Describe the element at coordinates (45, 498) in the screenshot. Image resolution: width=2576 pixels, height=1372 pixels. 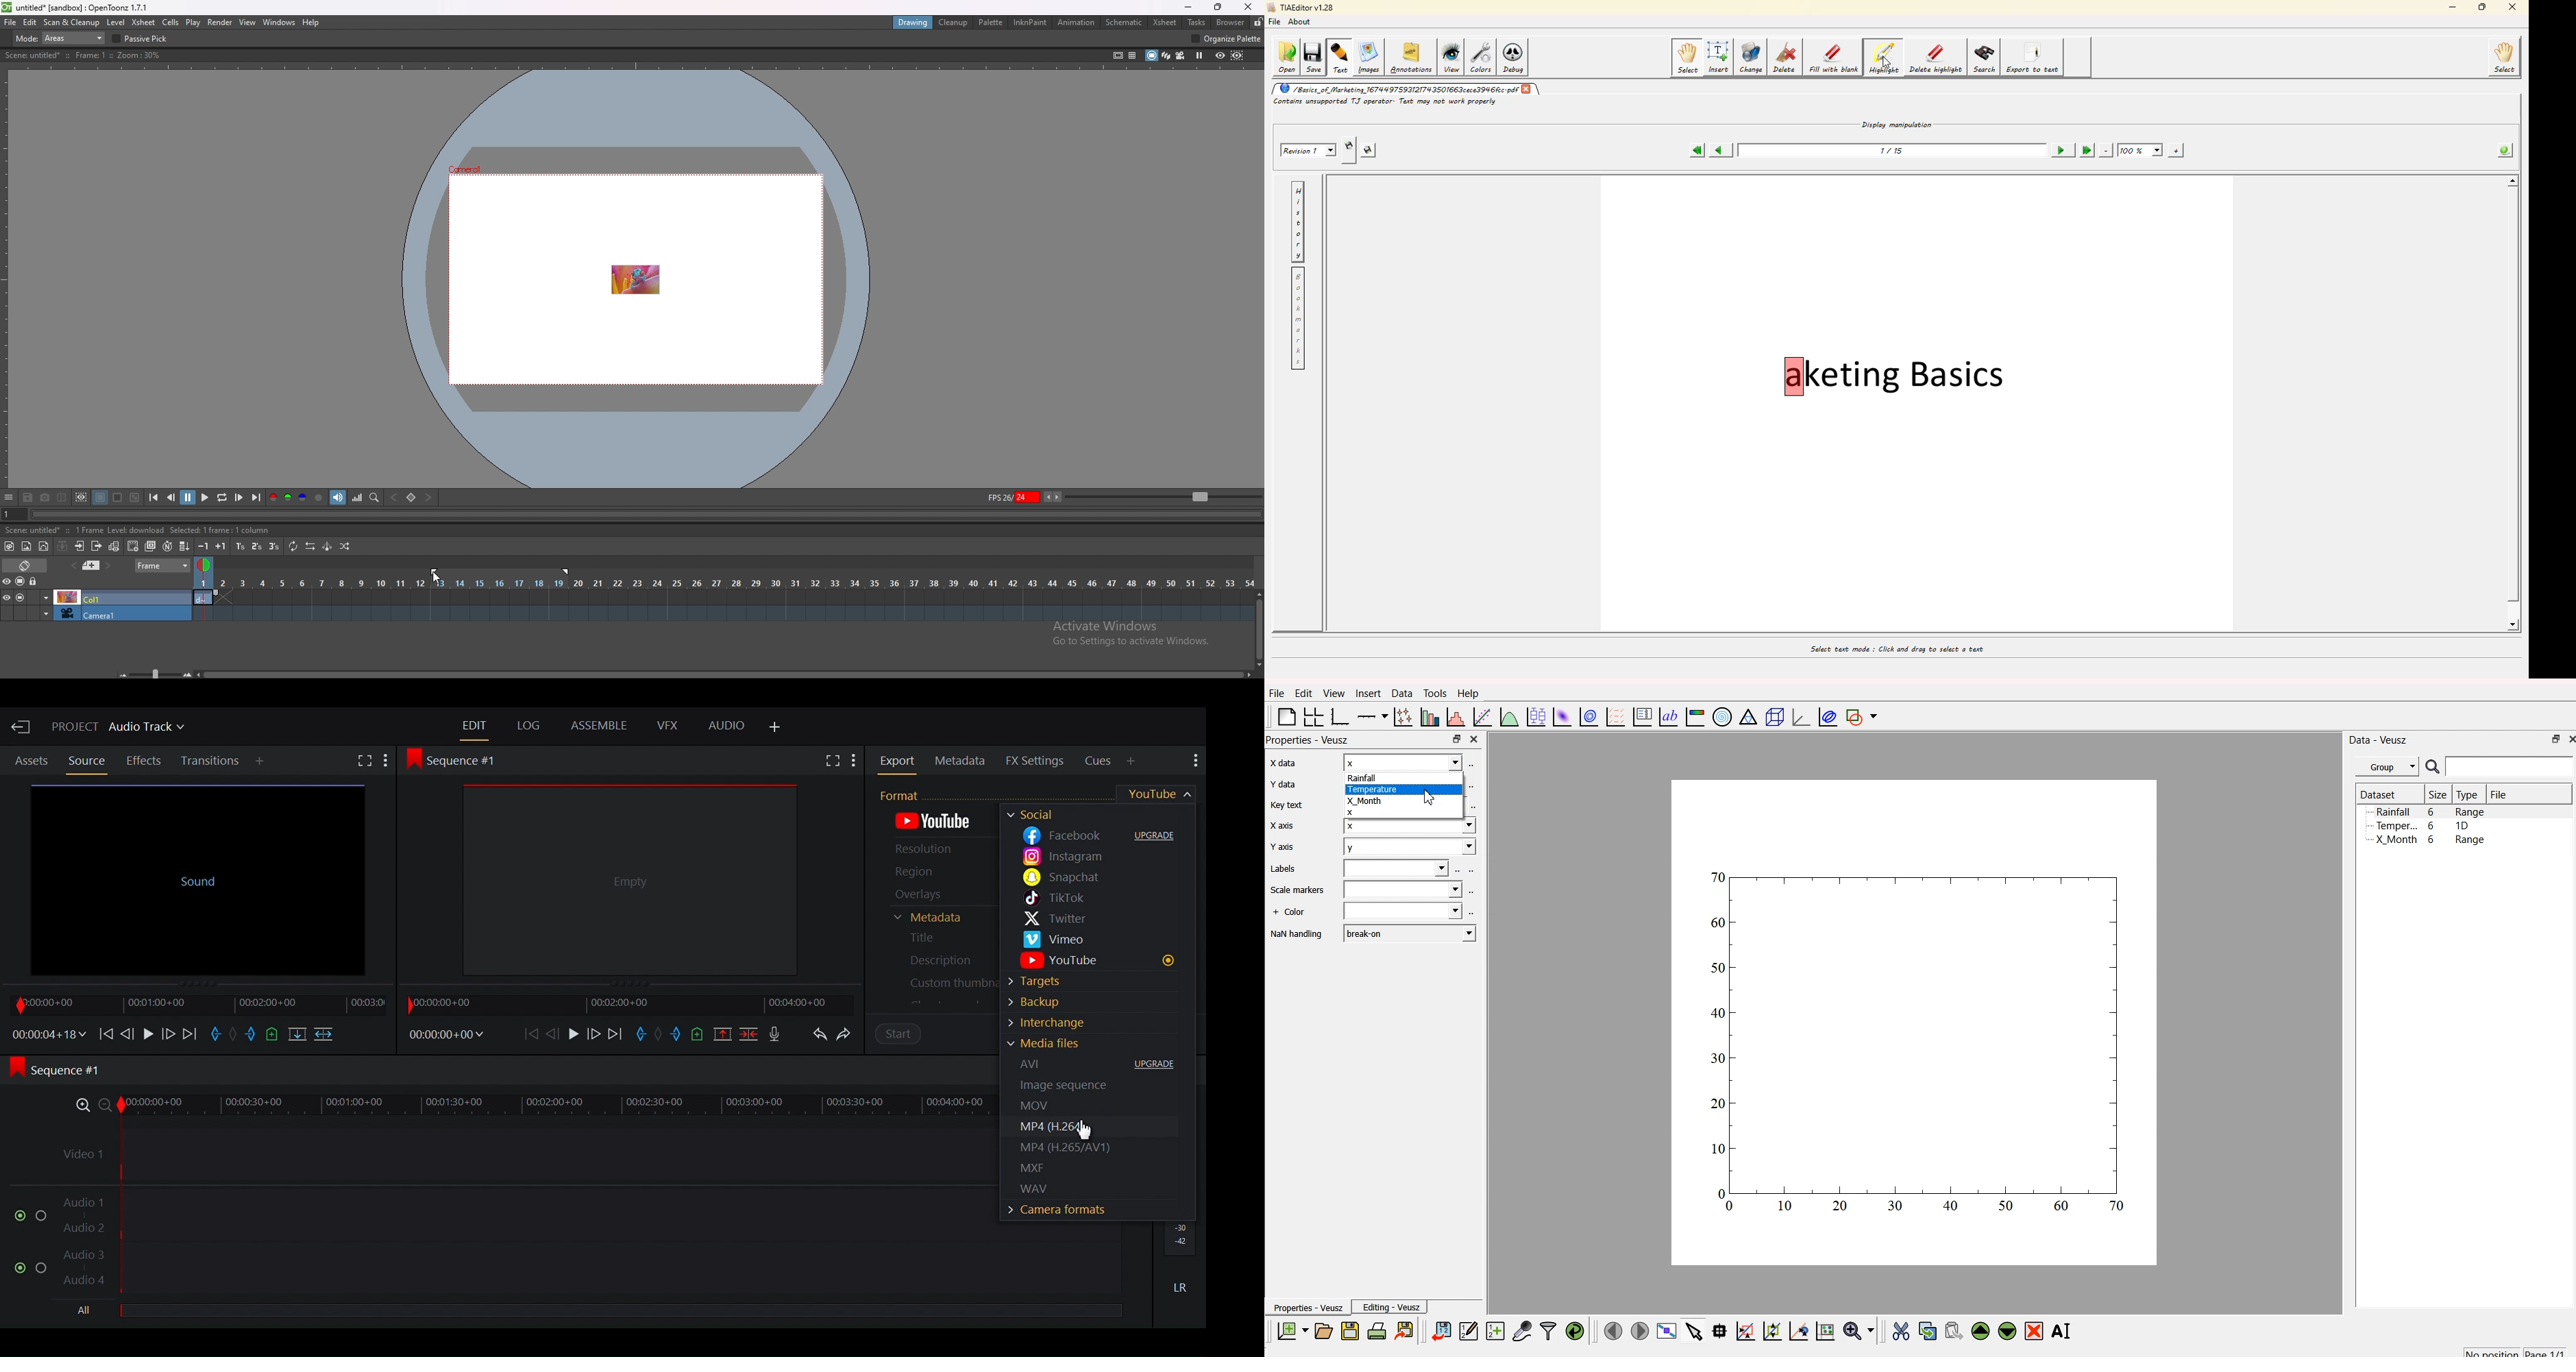
I see `snapshot` at that location.